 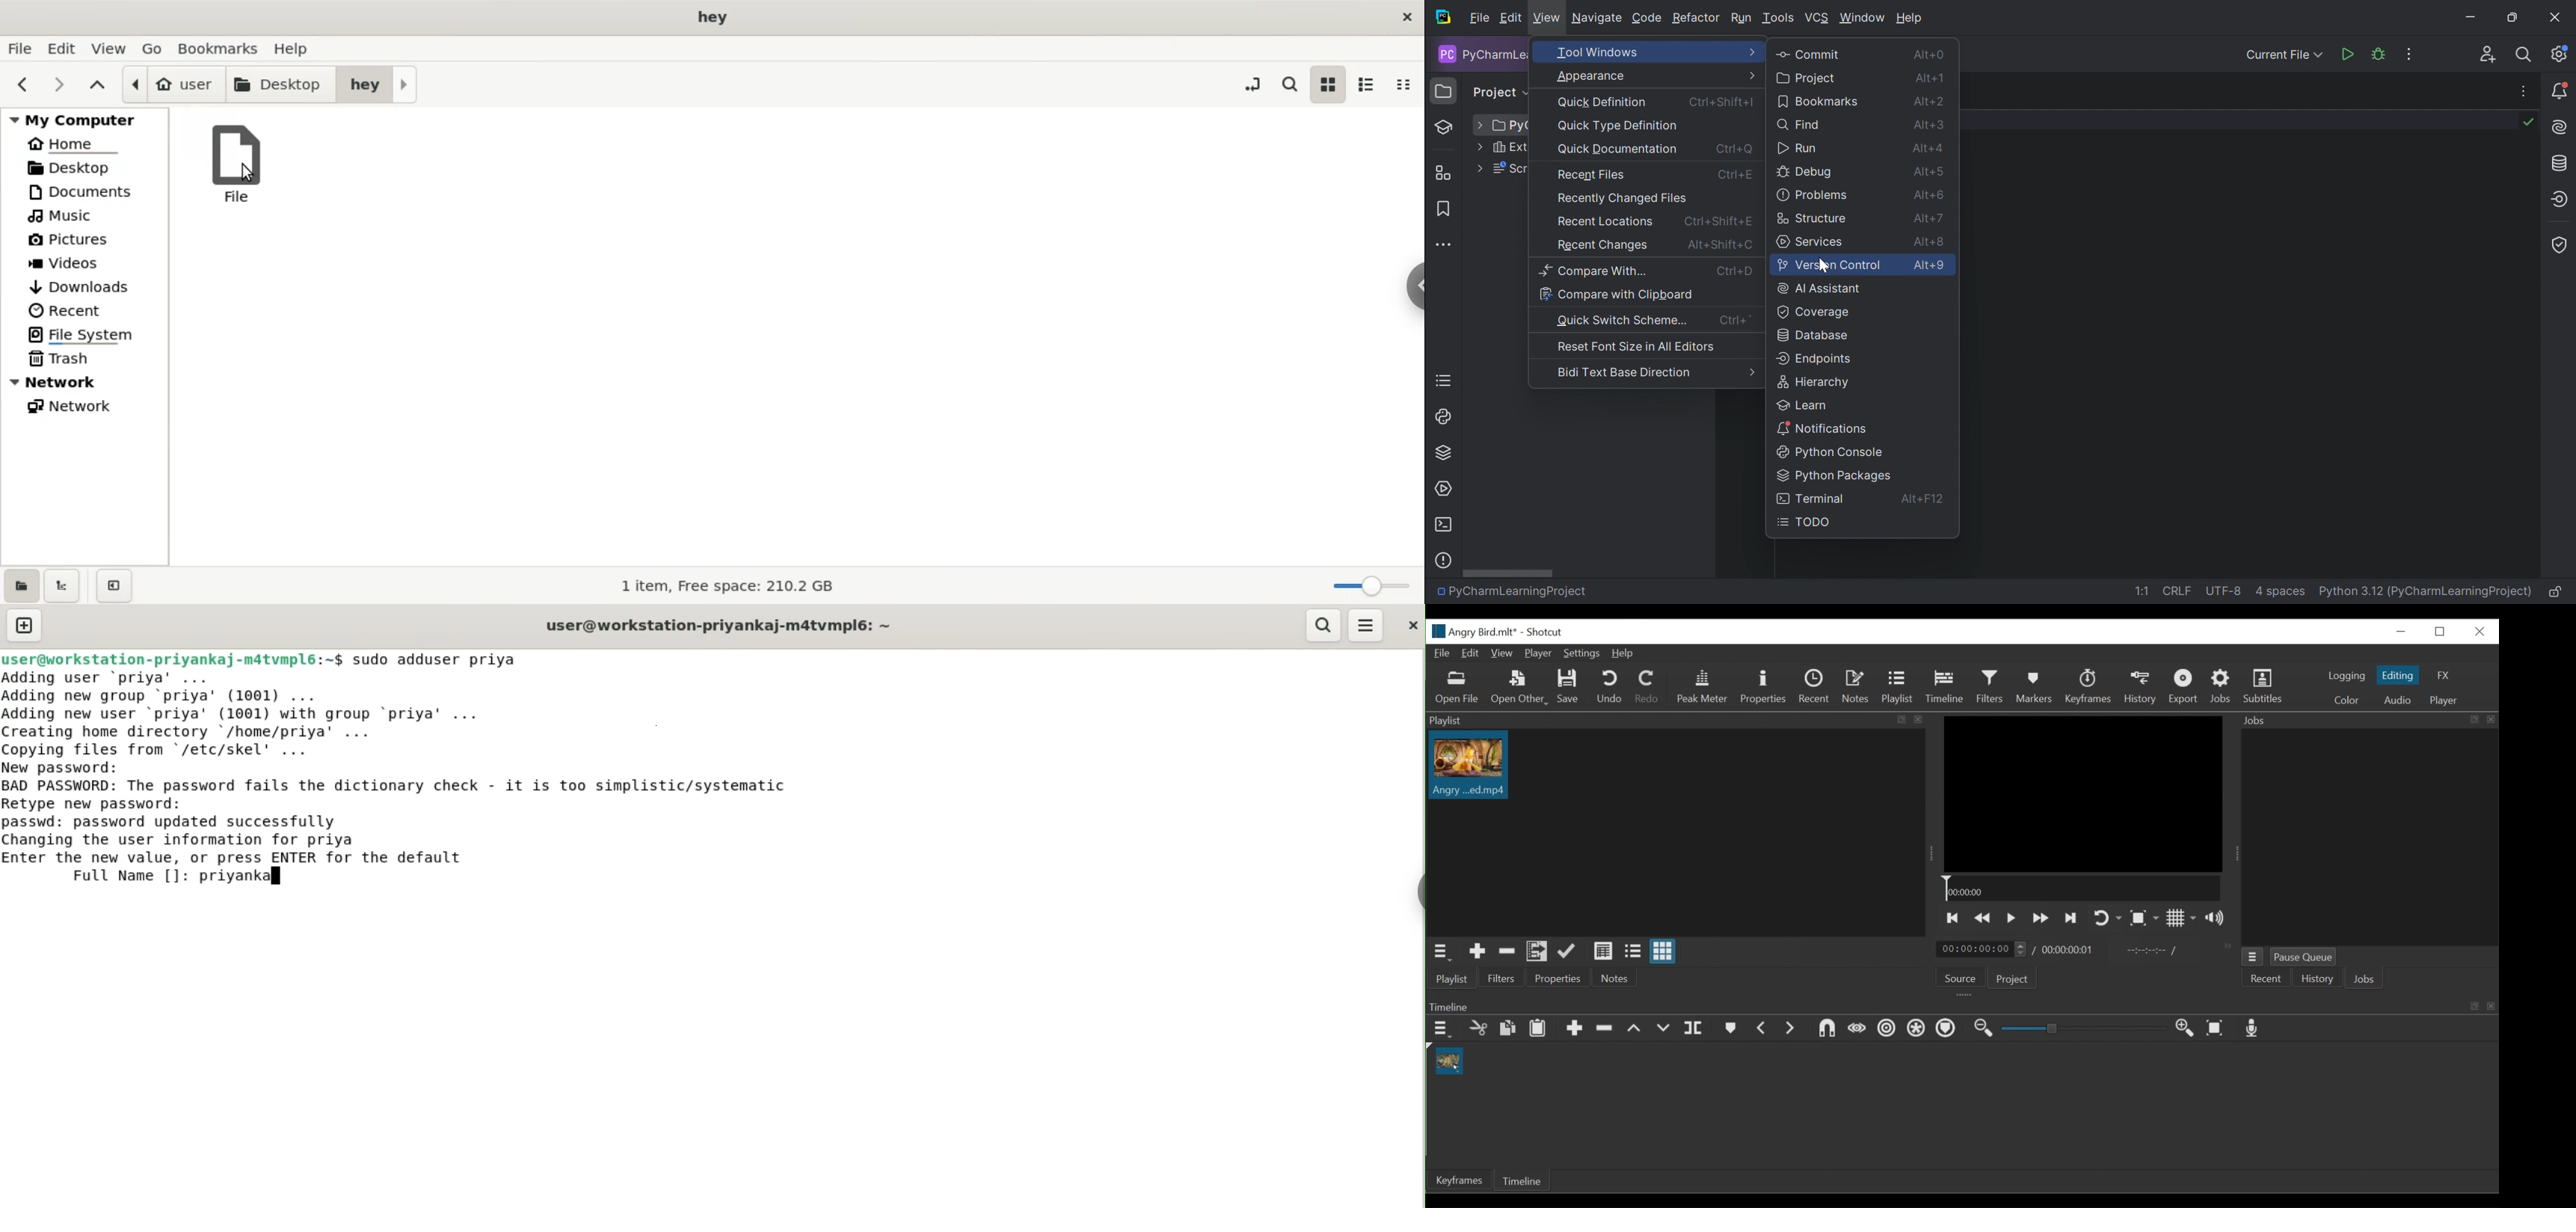 What do you see at coordinates (1856, 686) in the screenshot?
I see `Notes` at bounding box center [1856, 686].